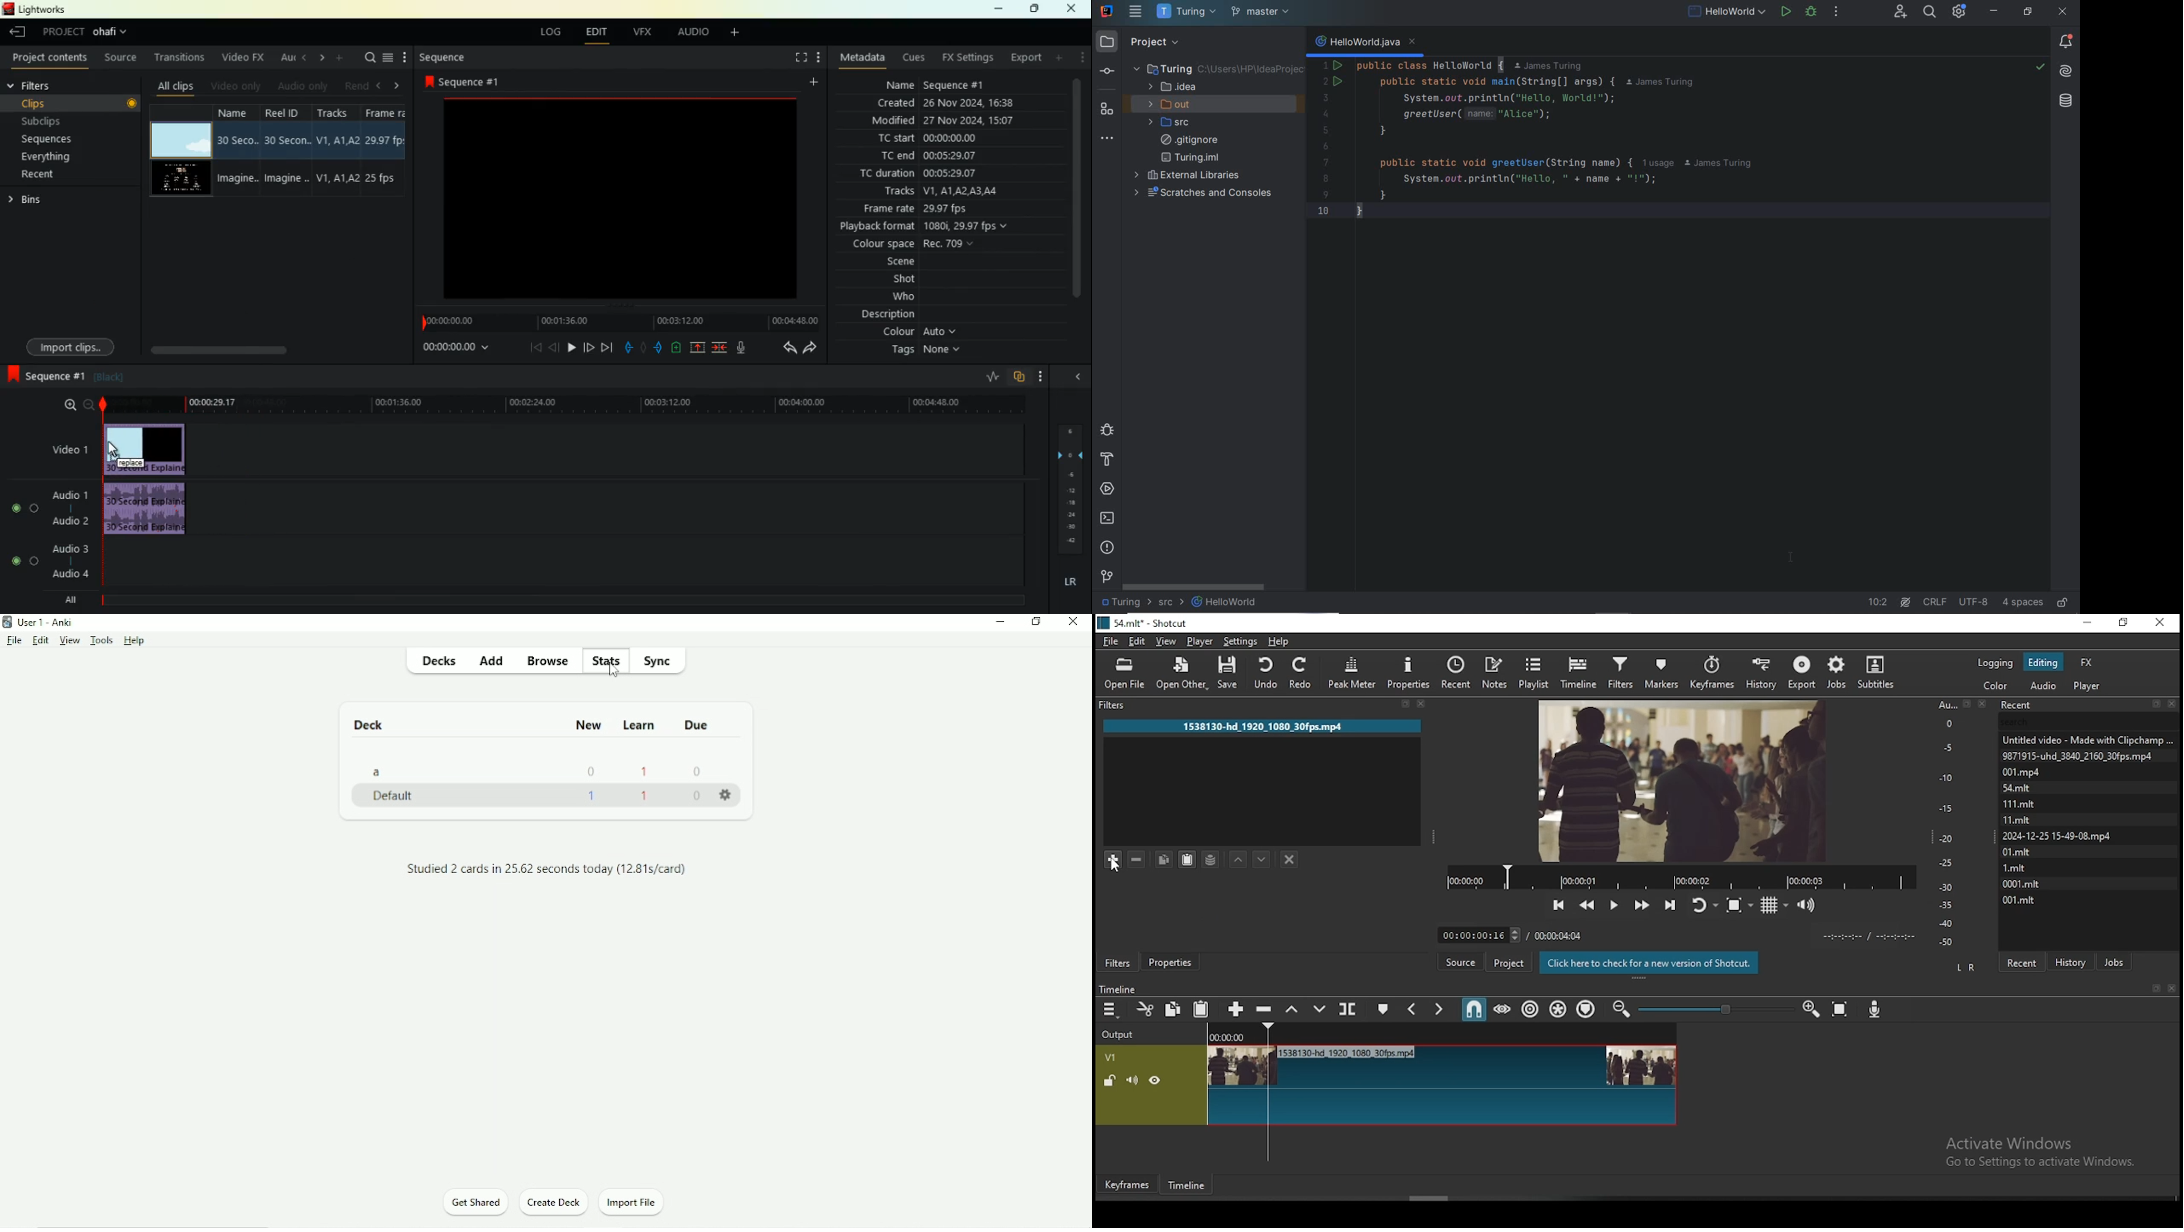 This screenshot has width=2184, height=1232. I want to click on paste selected filters, so click(1188, 861).